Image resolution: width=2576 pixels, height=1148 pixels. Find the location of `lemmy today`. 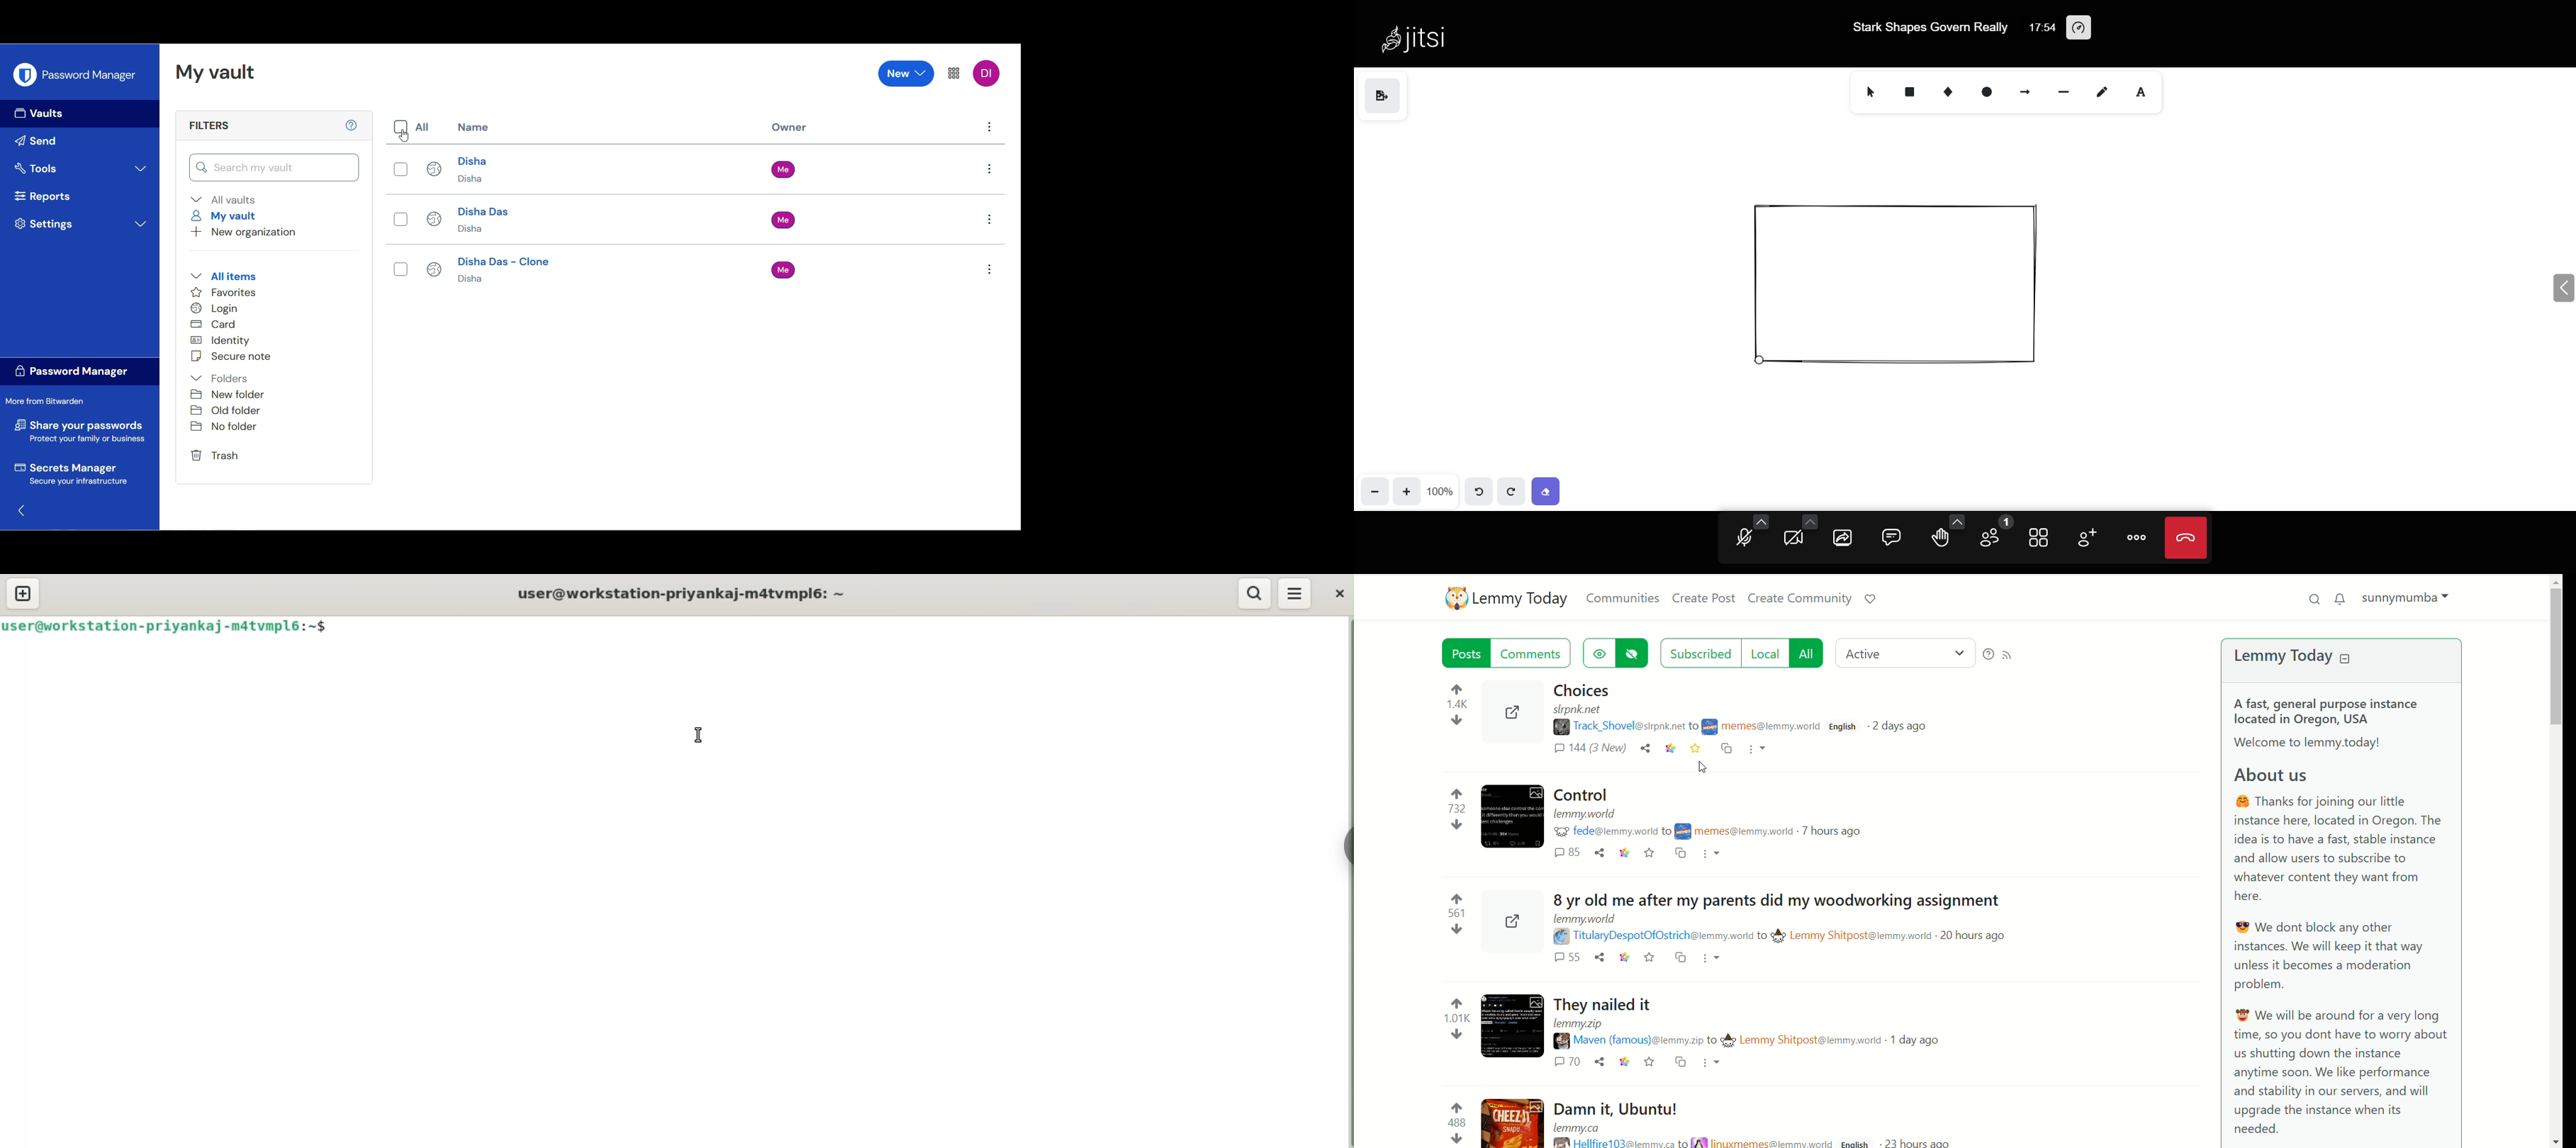

lemmy today is located at coordinates (2294, 658).